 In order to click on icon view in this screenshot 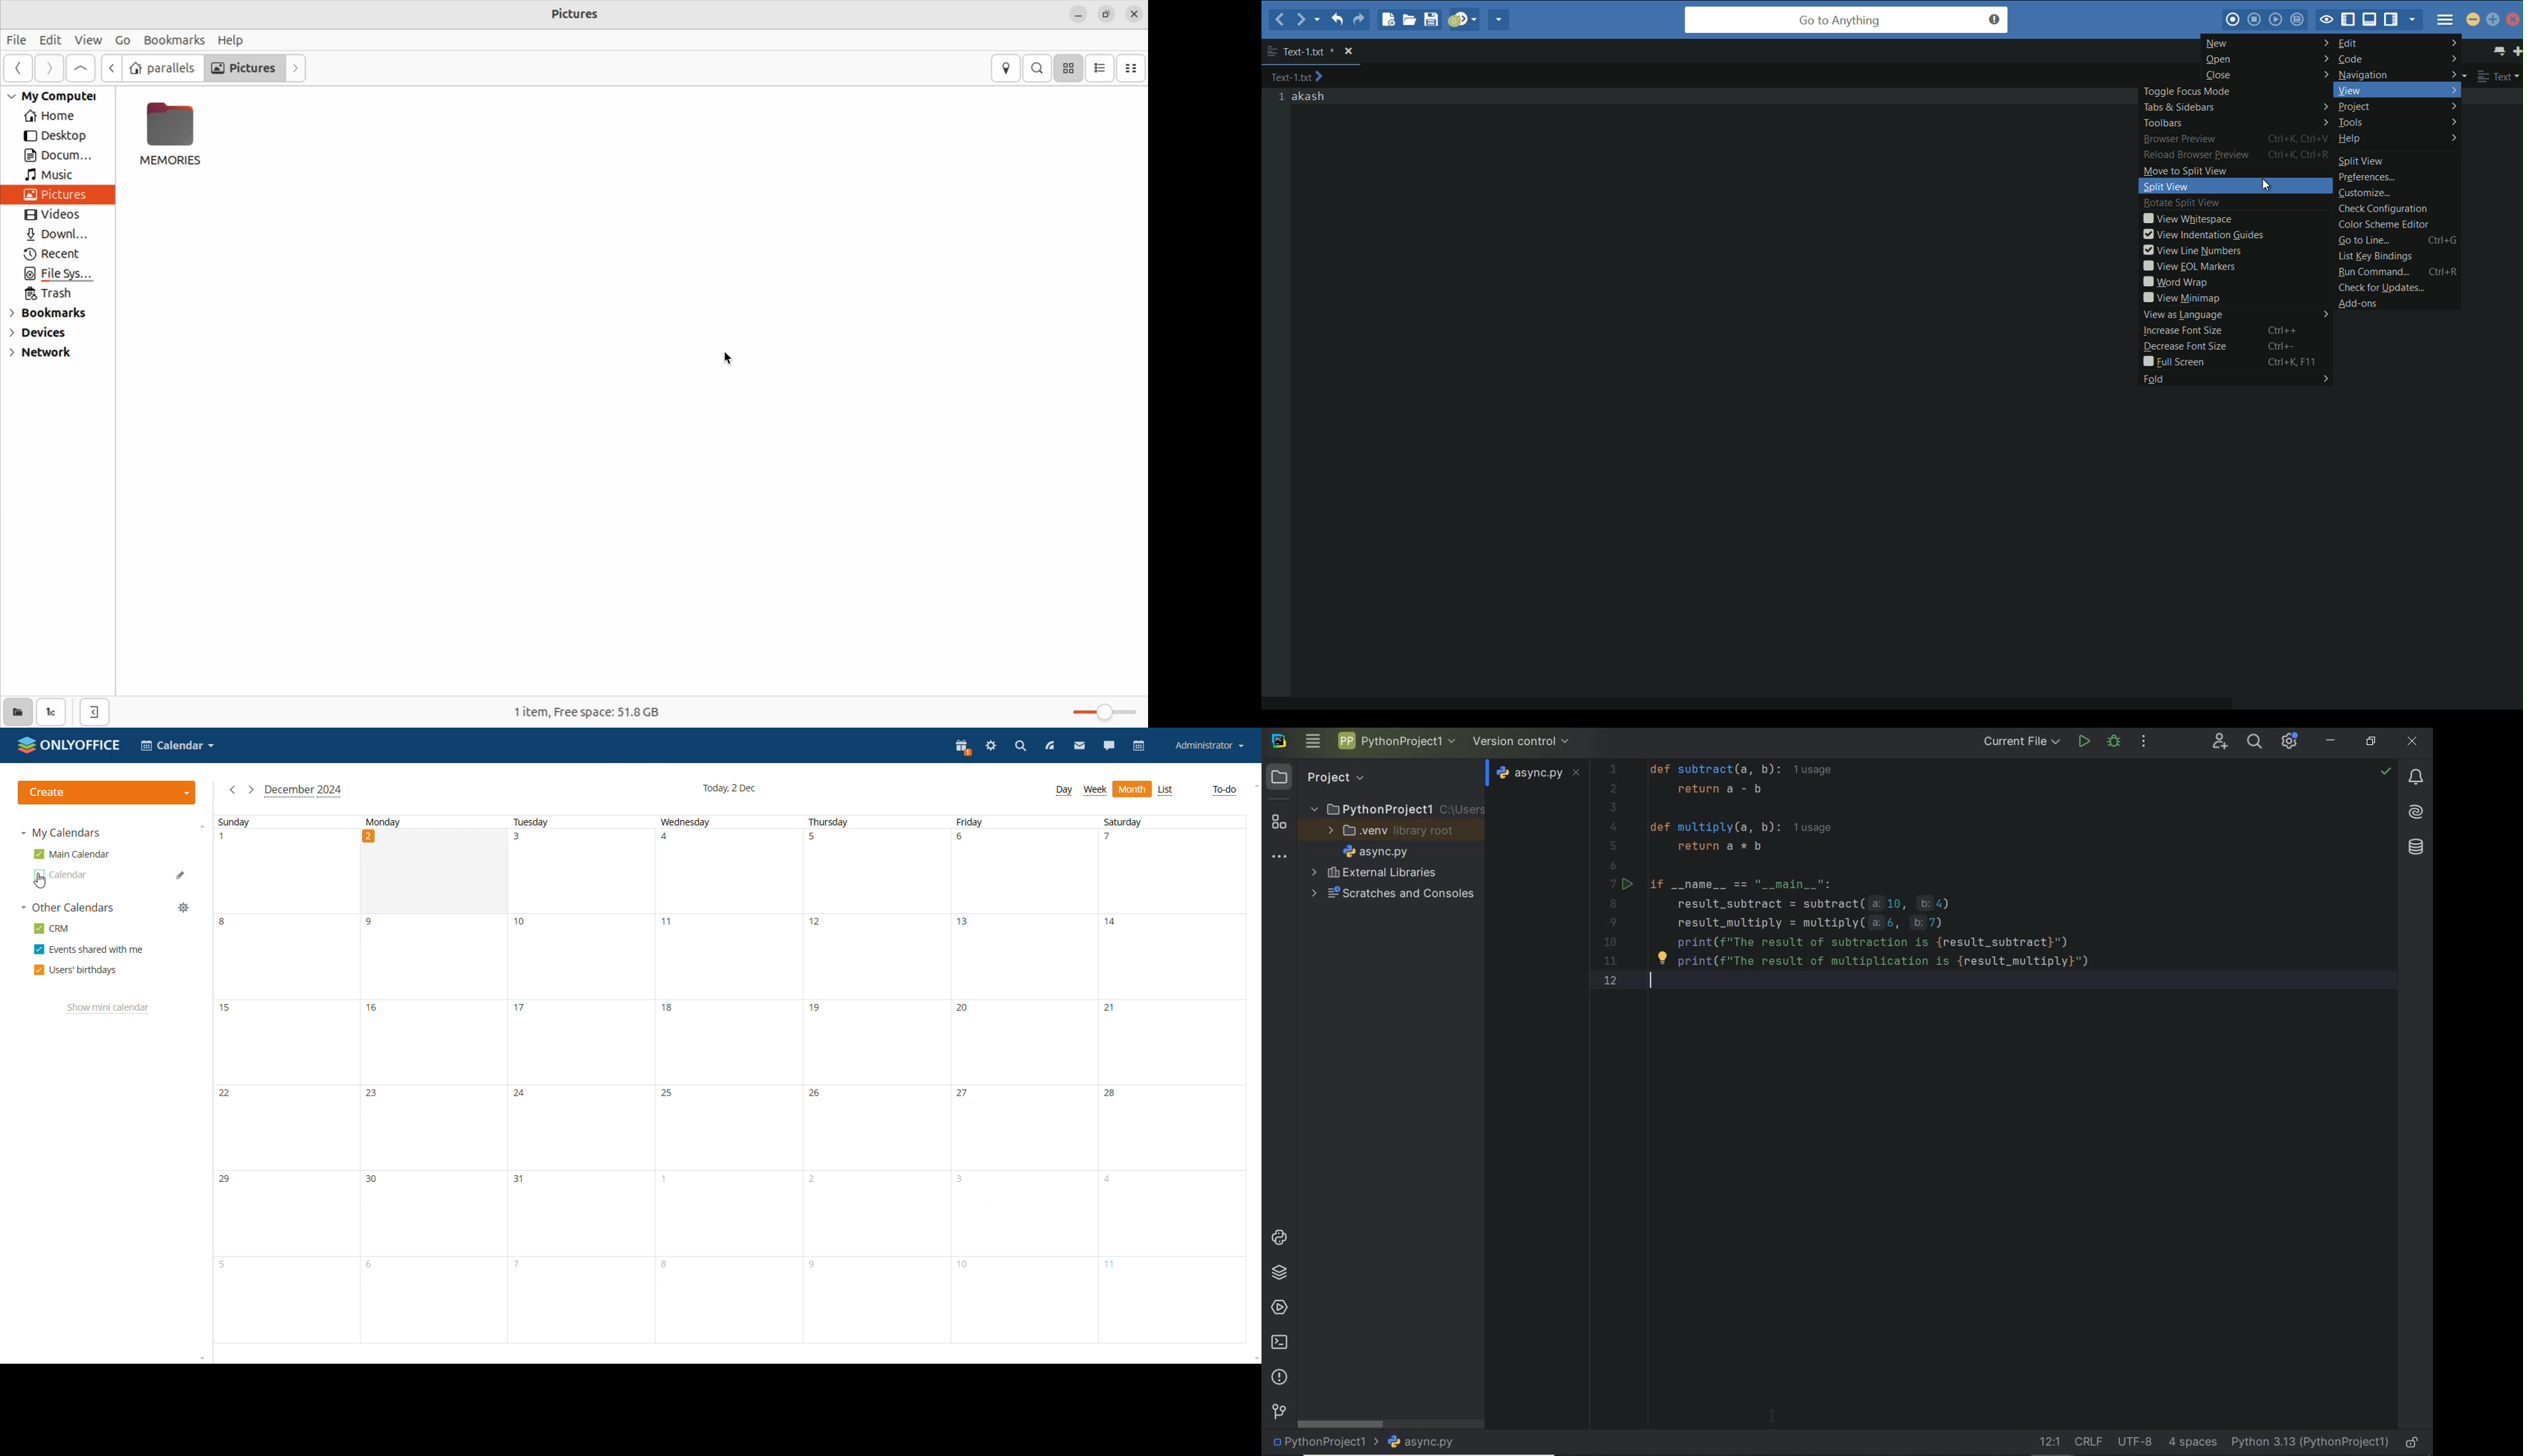, I will do `click(1070, 67)`.